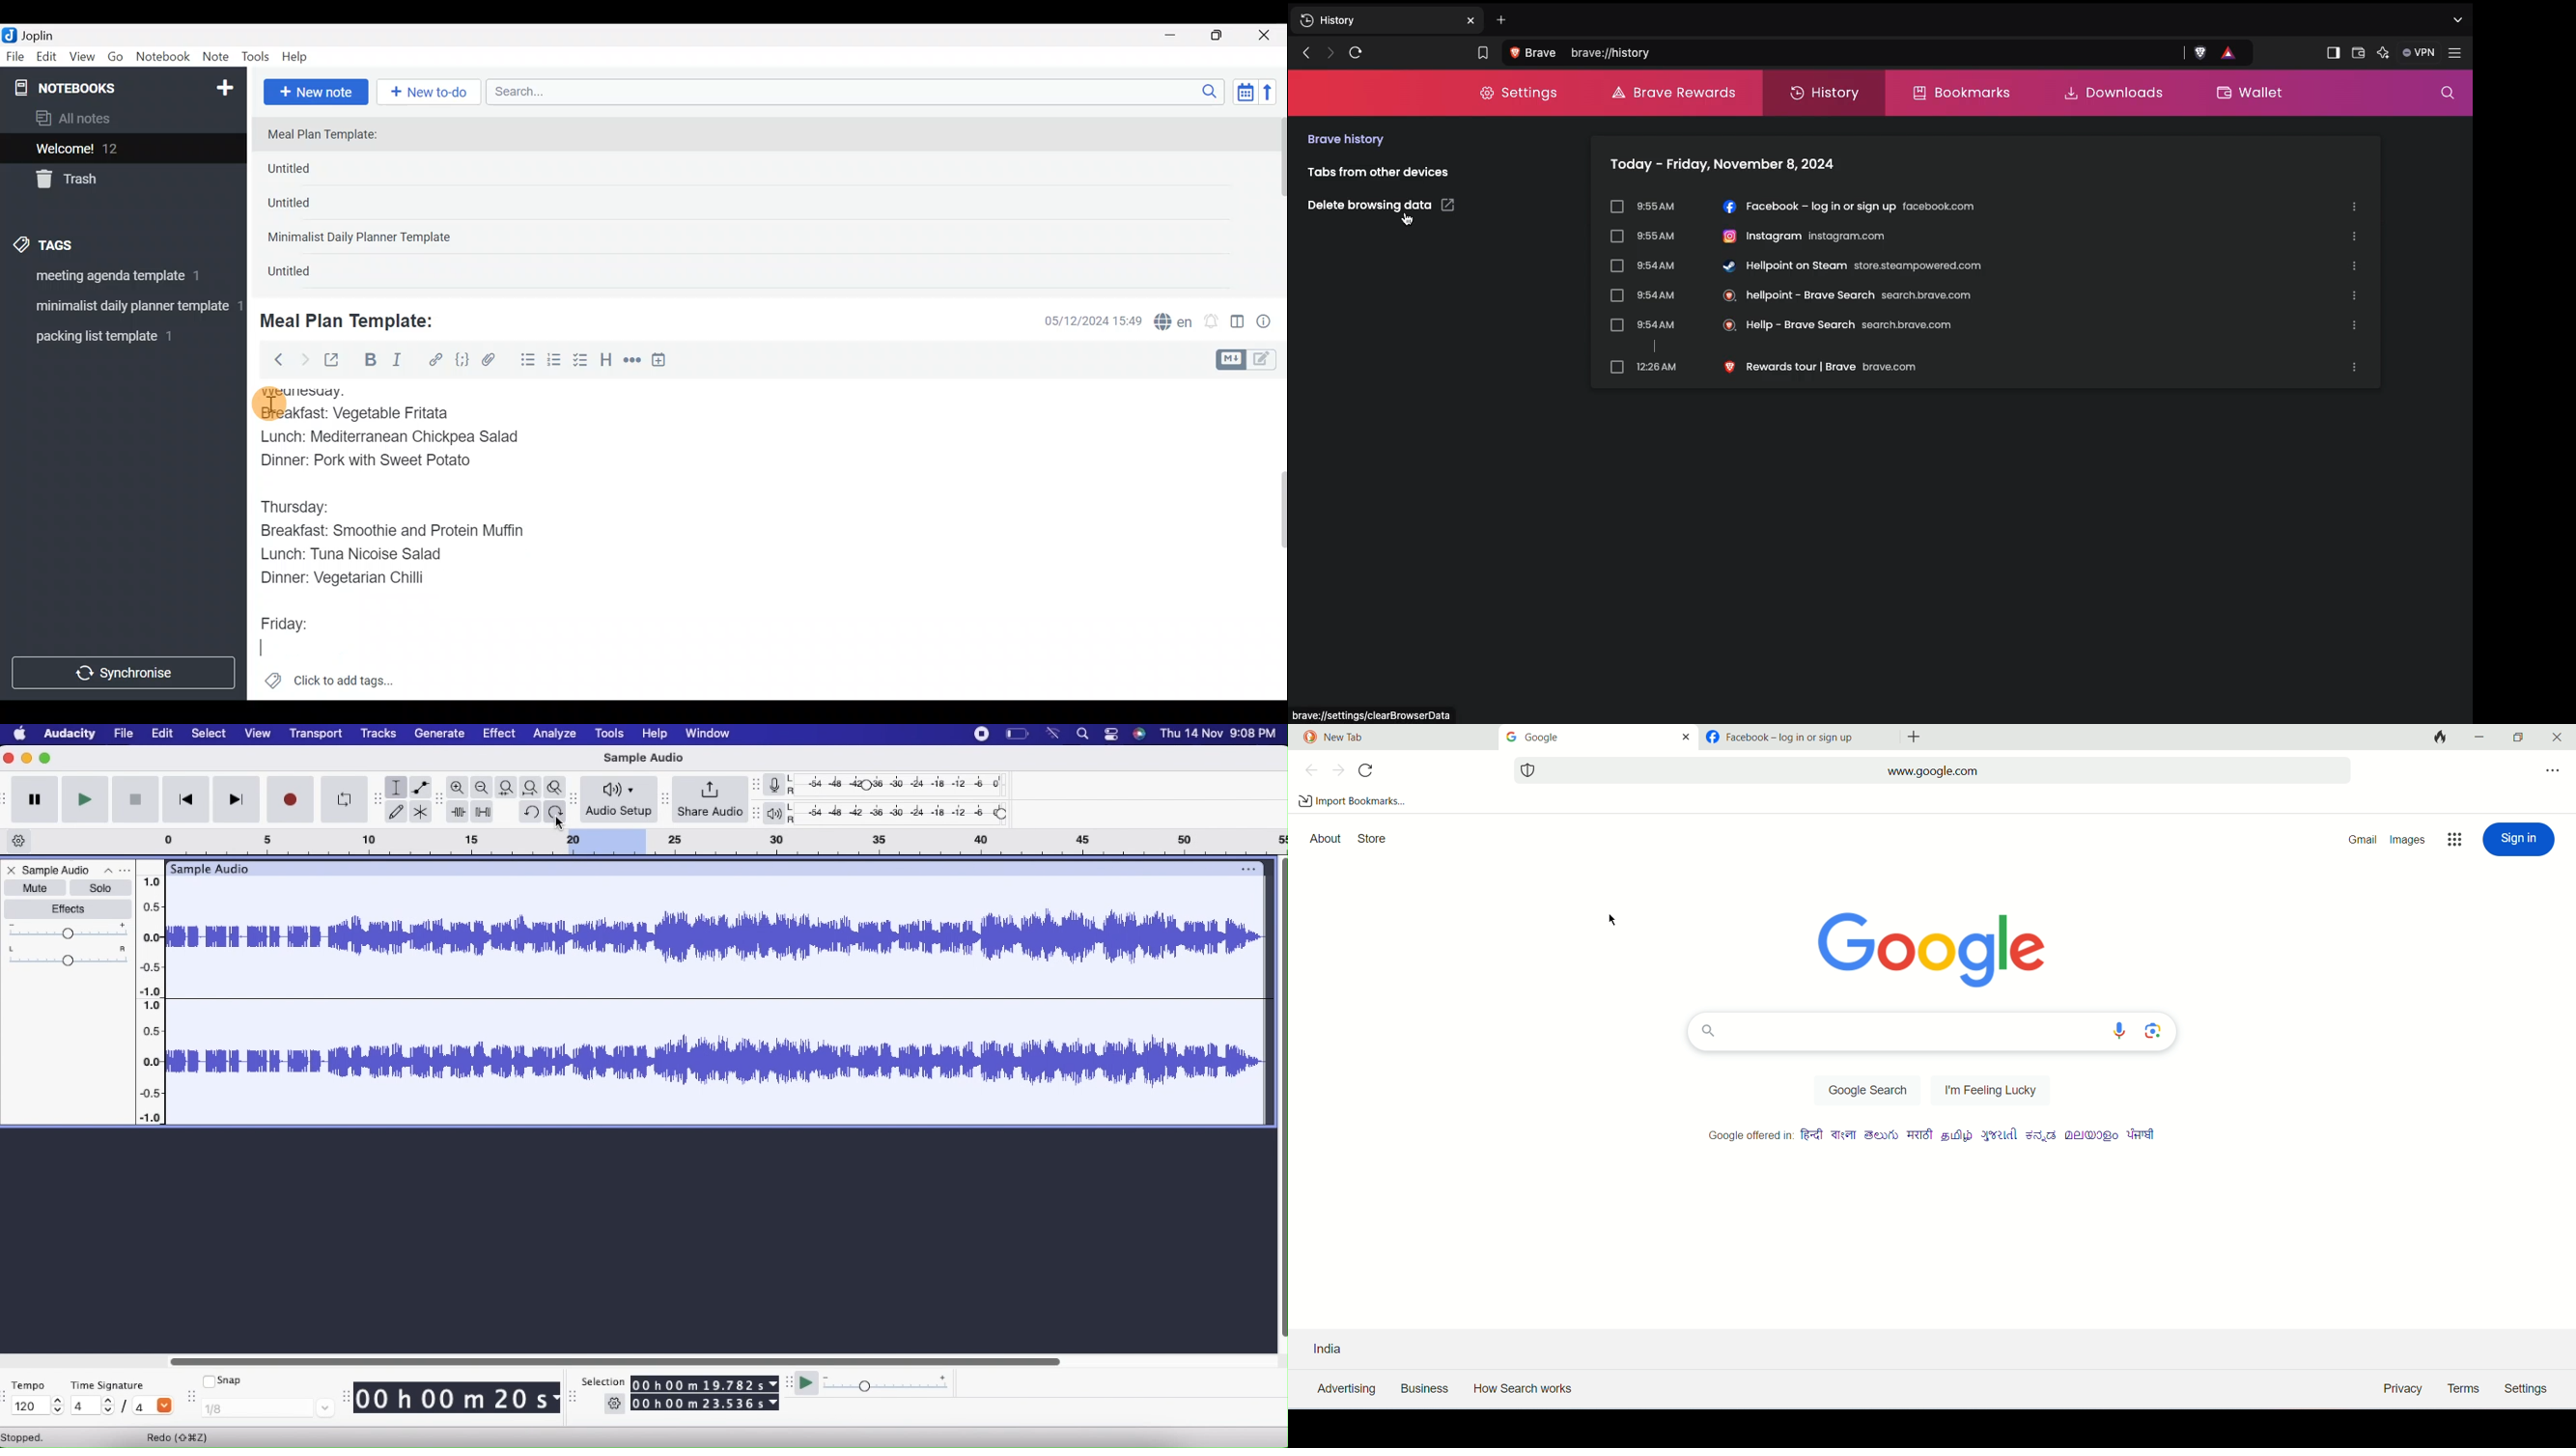  I want to click on Trash, so click(115, 180).